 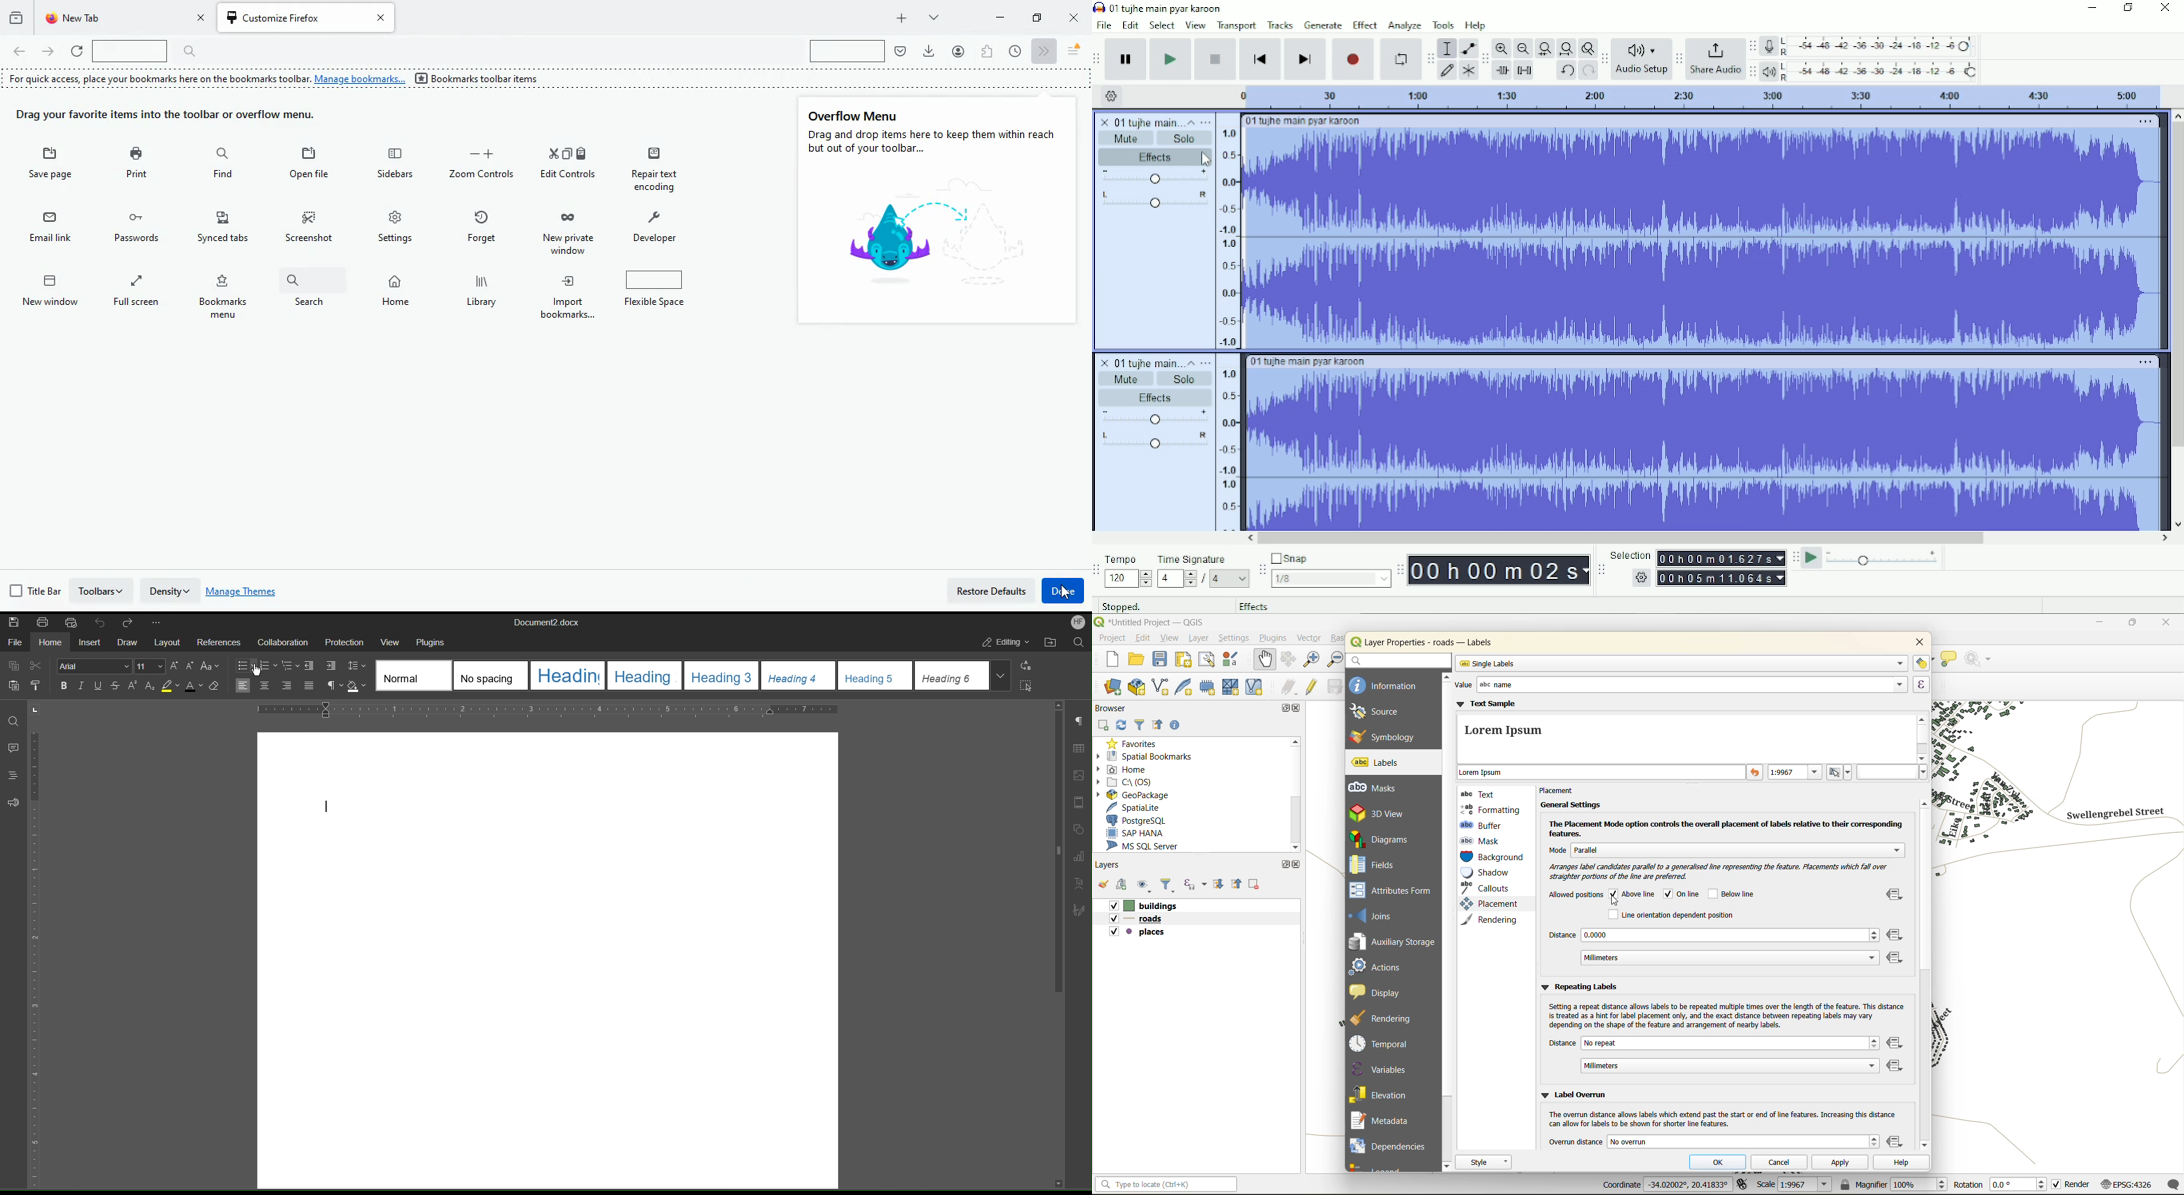 What do you see at coordinates (1305, 59) in the screenshot?
I see `Skip to end` at bounding box center [1305, 59].